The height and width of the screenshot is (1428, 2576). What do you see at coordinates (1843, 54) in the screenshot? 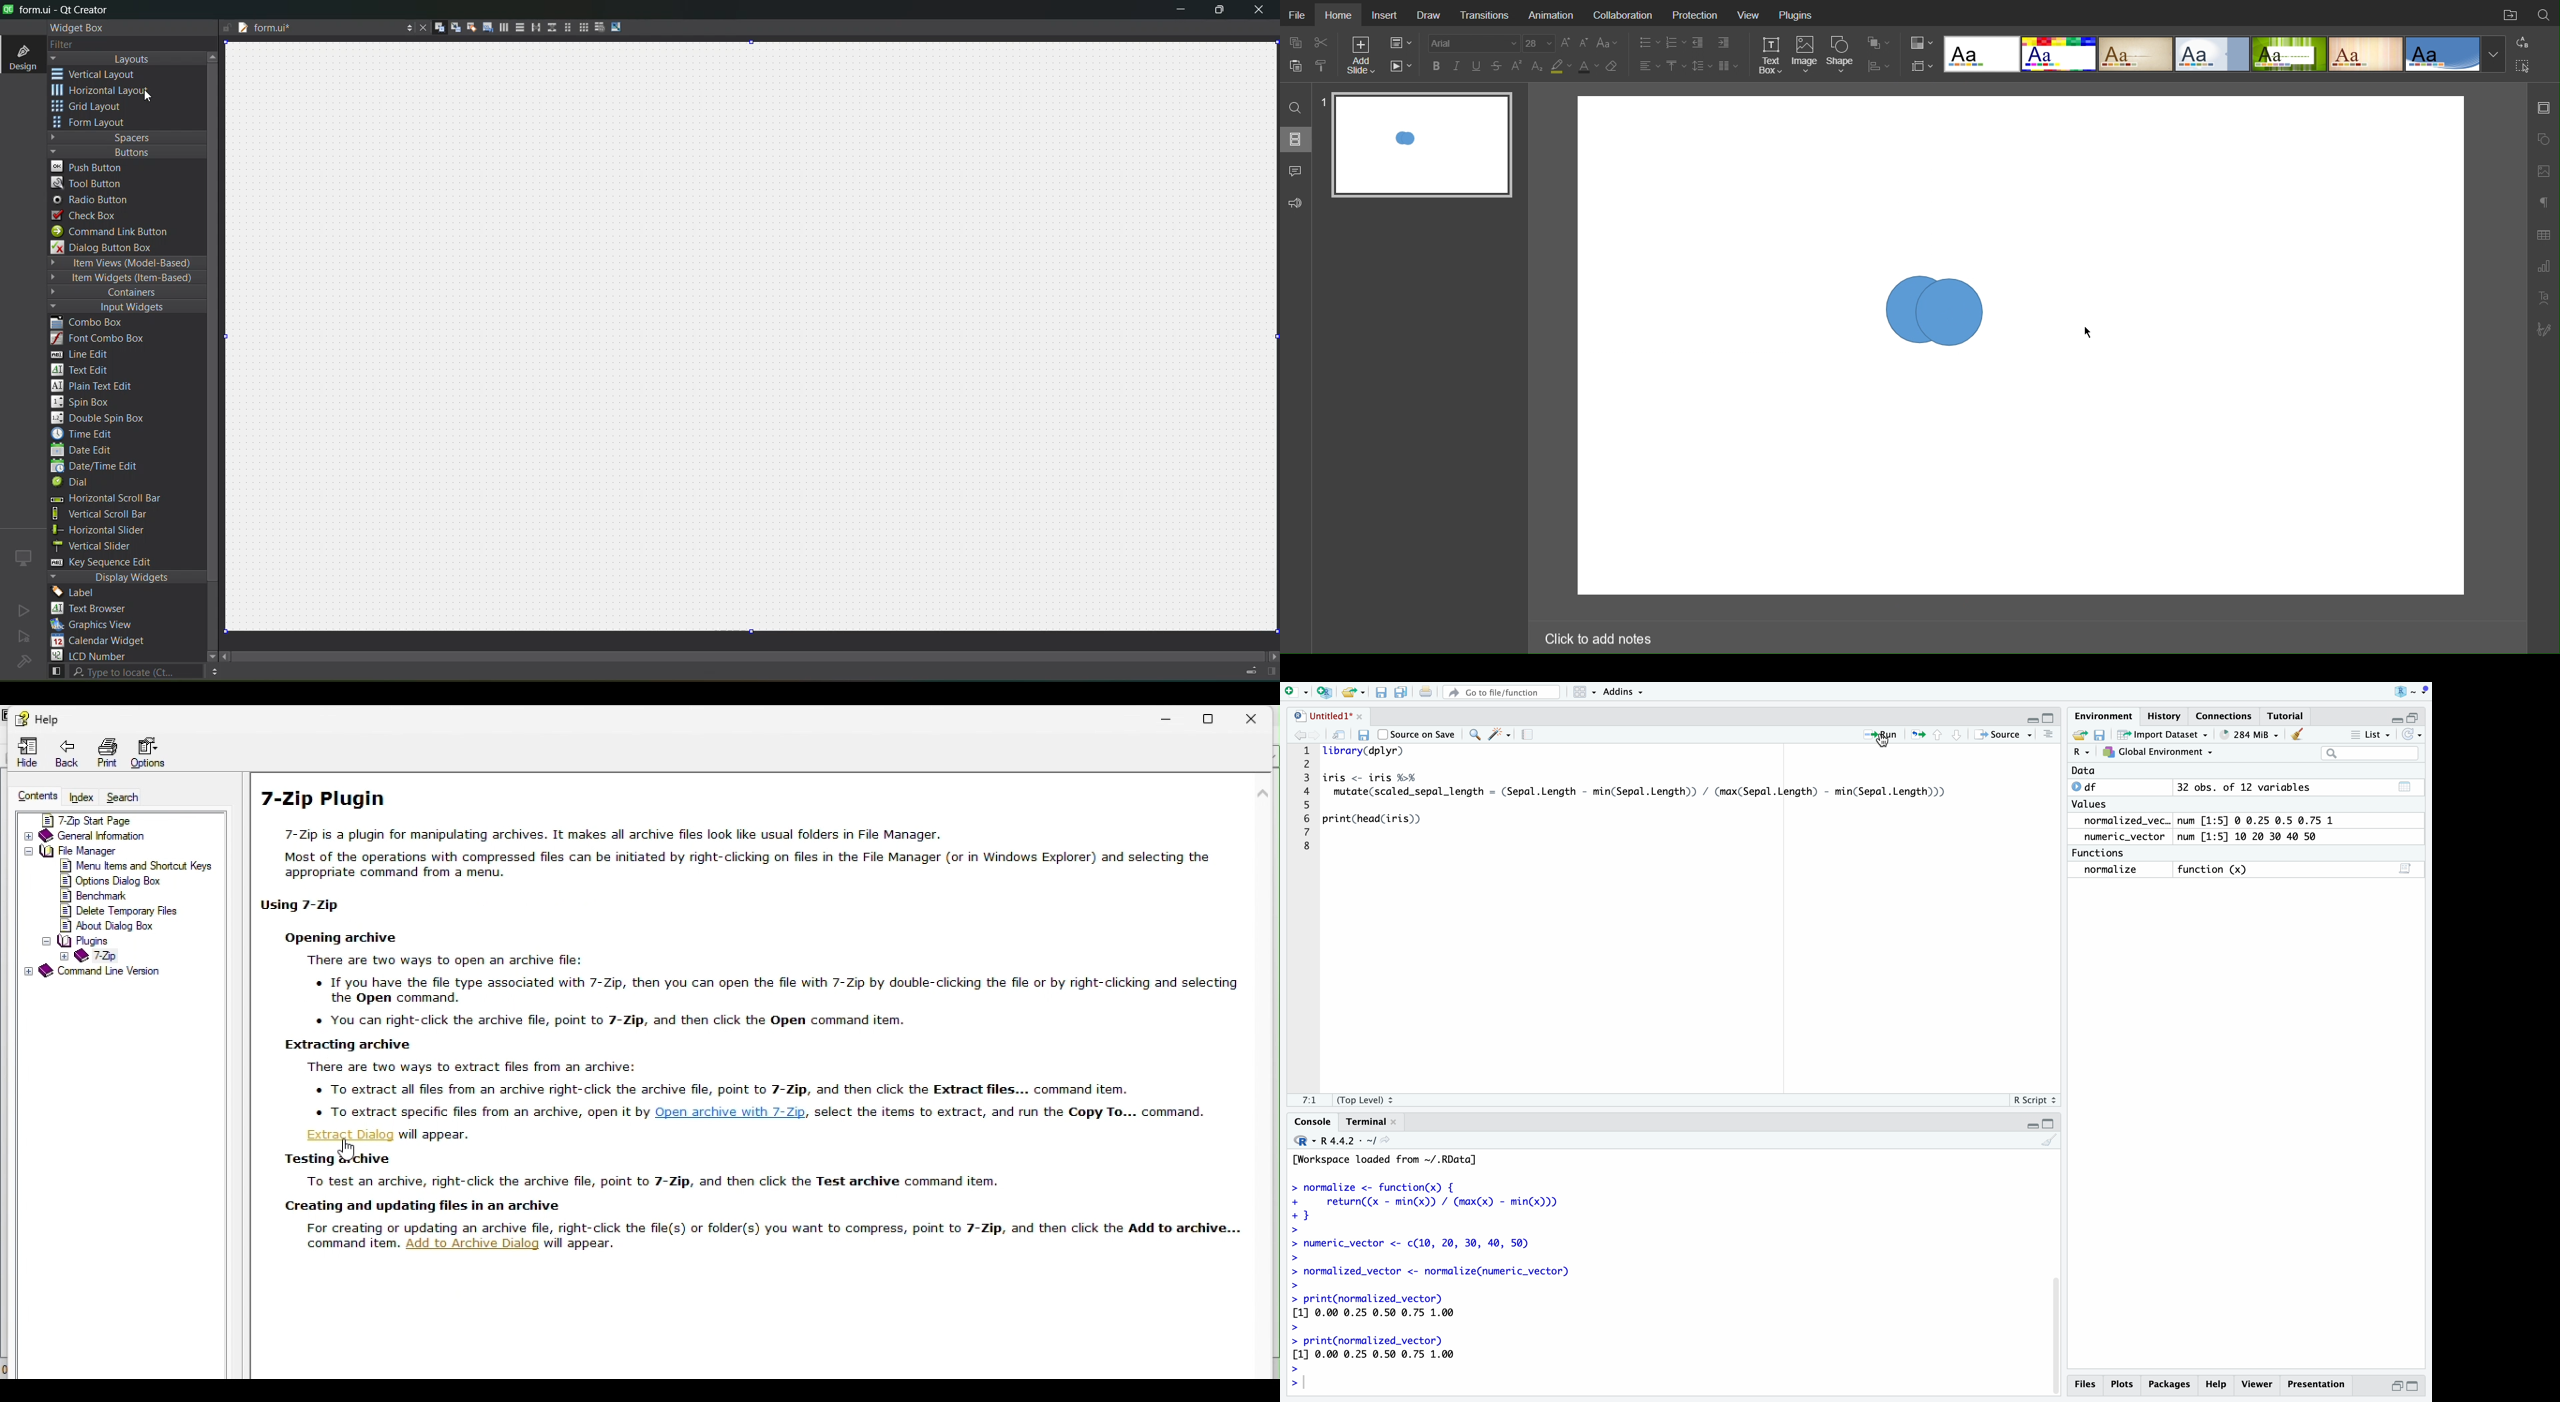
I see `Shape ` at bounding box center [1843, 54].